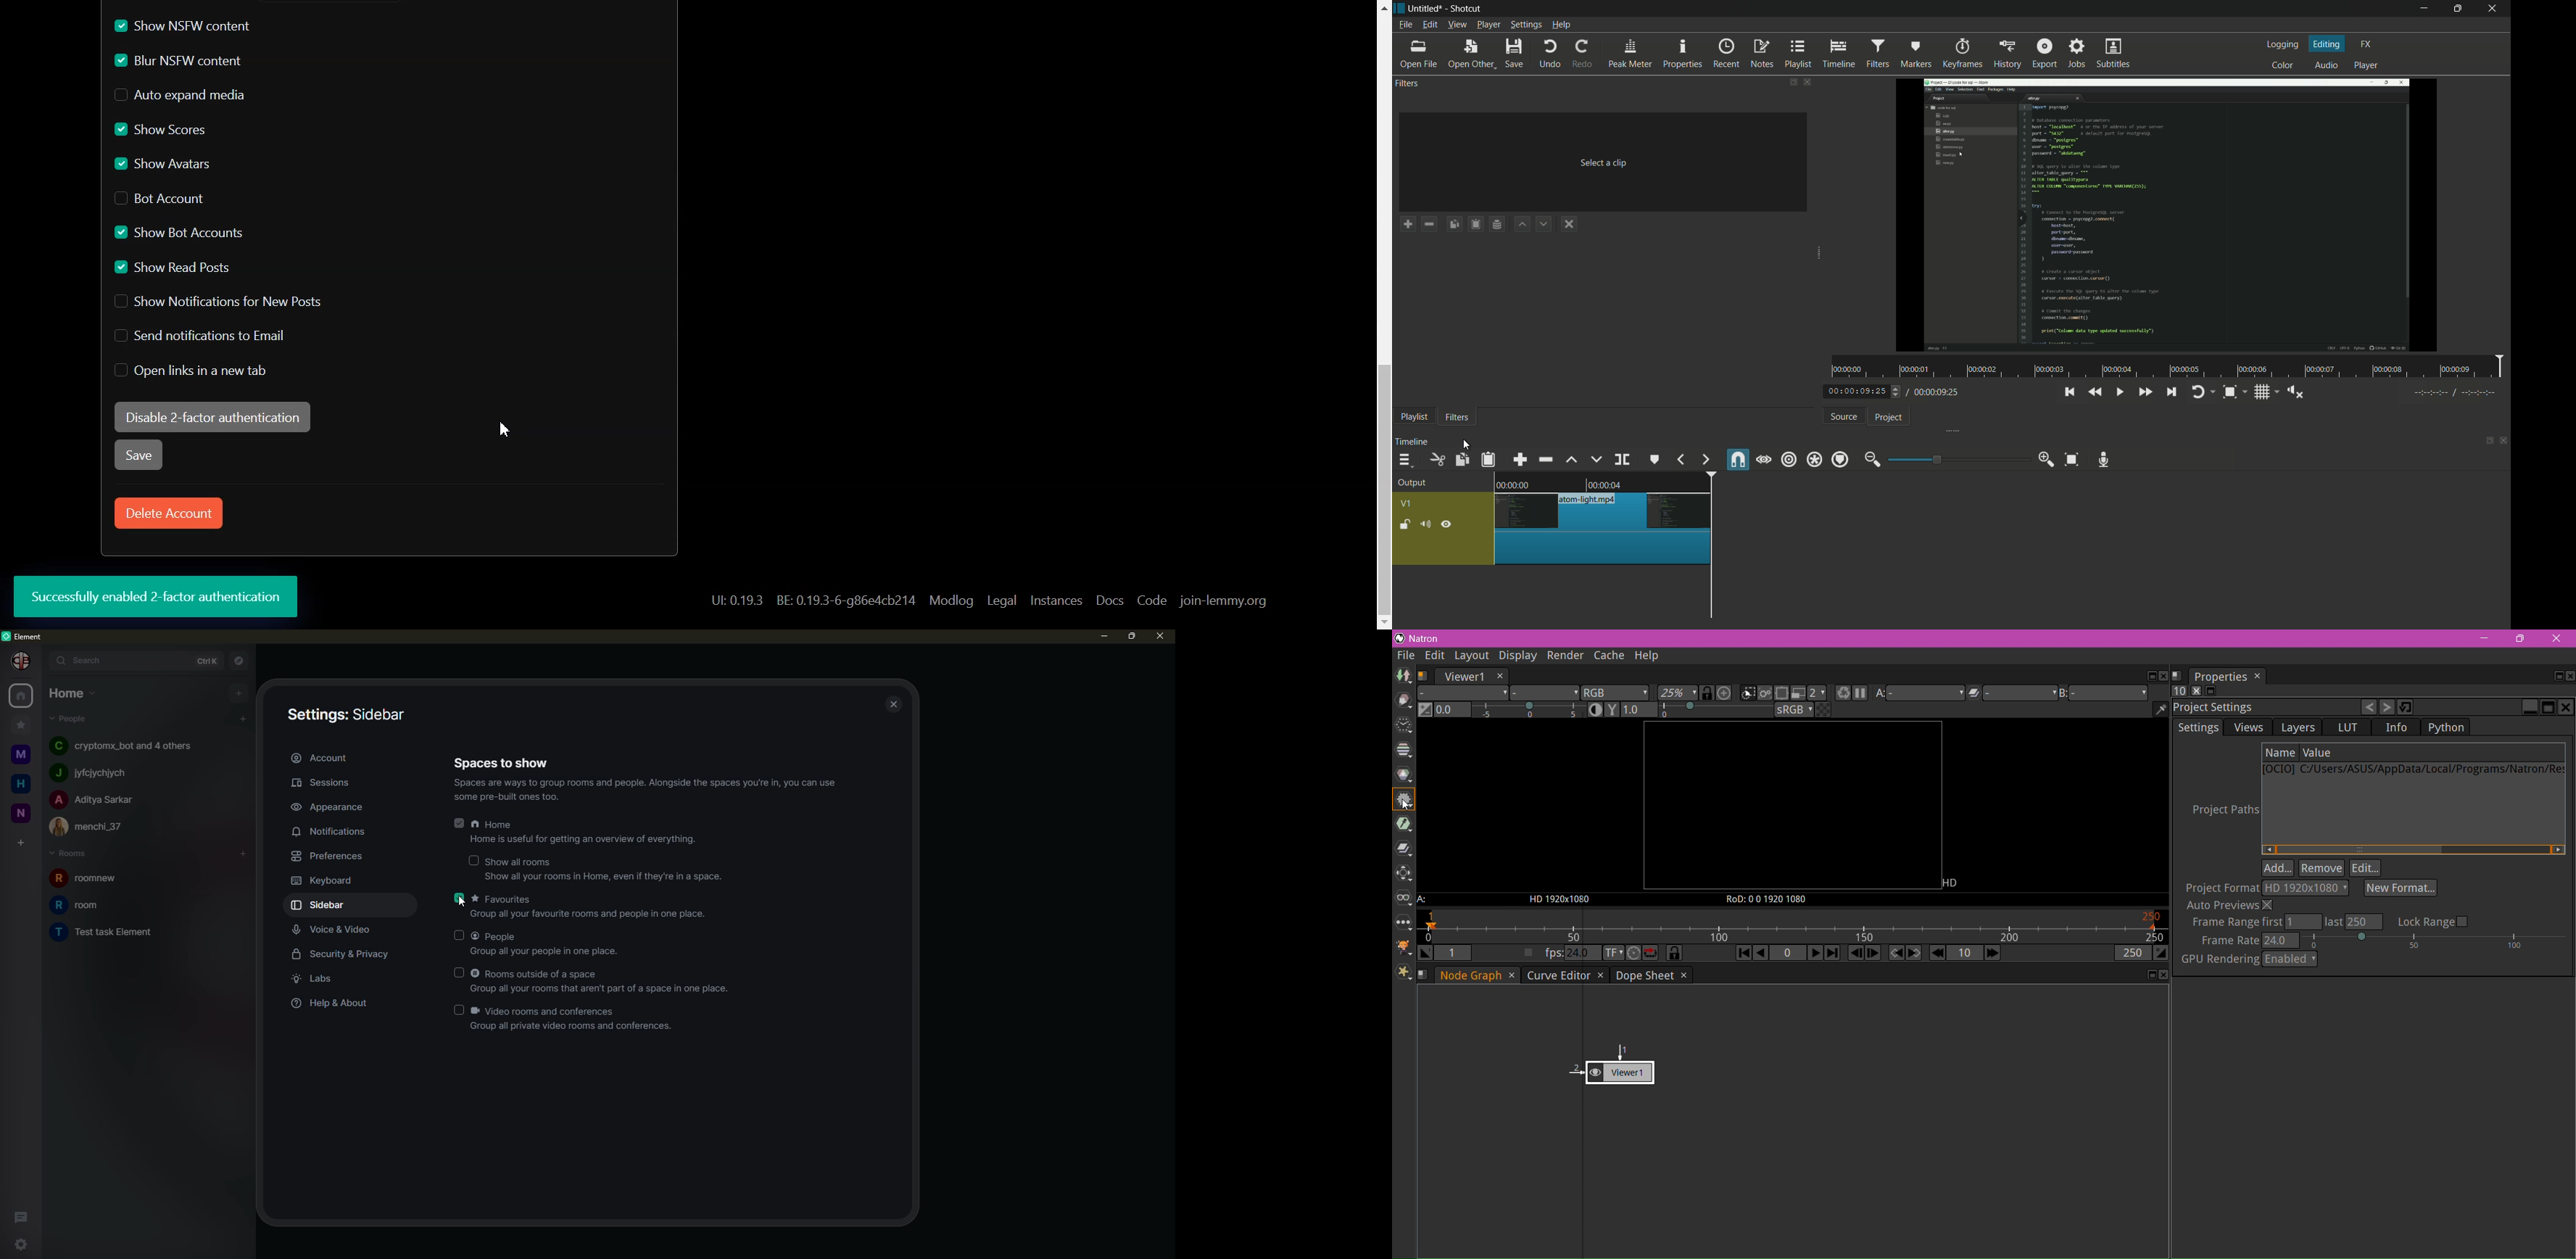 This screenshot has width=2576, height=1260. Describe the element at coordinates (1814, 459) in the screenshot. I see `ripple all tracks` at that location.